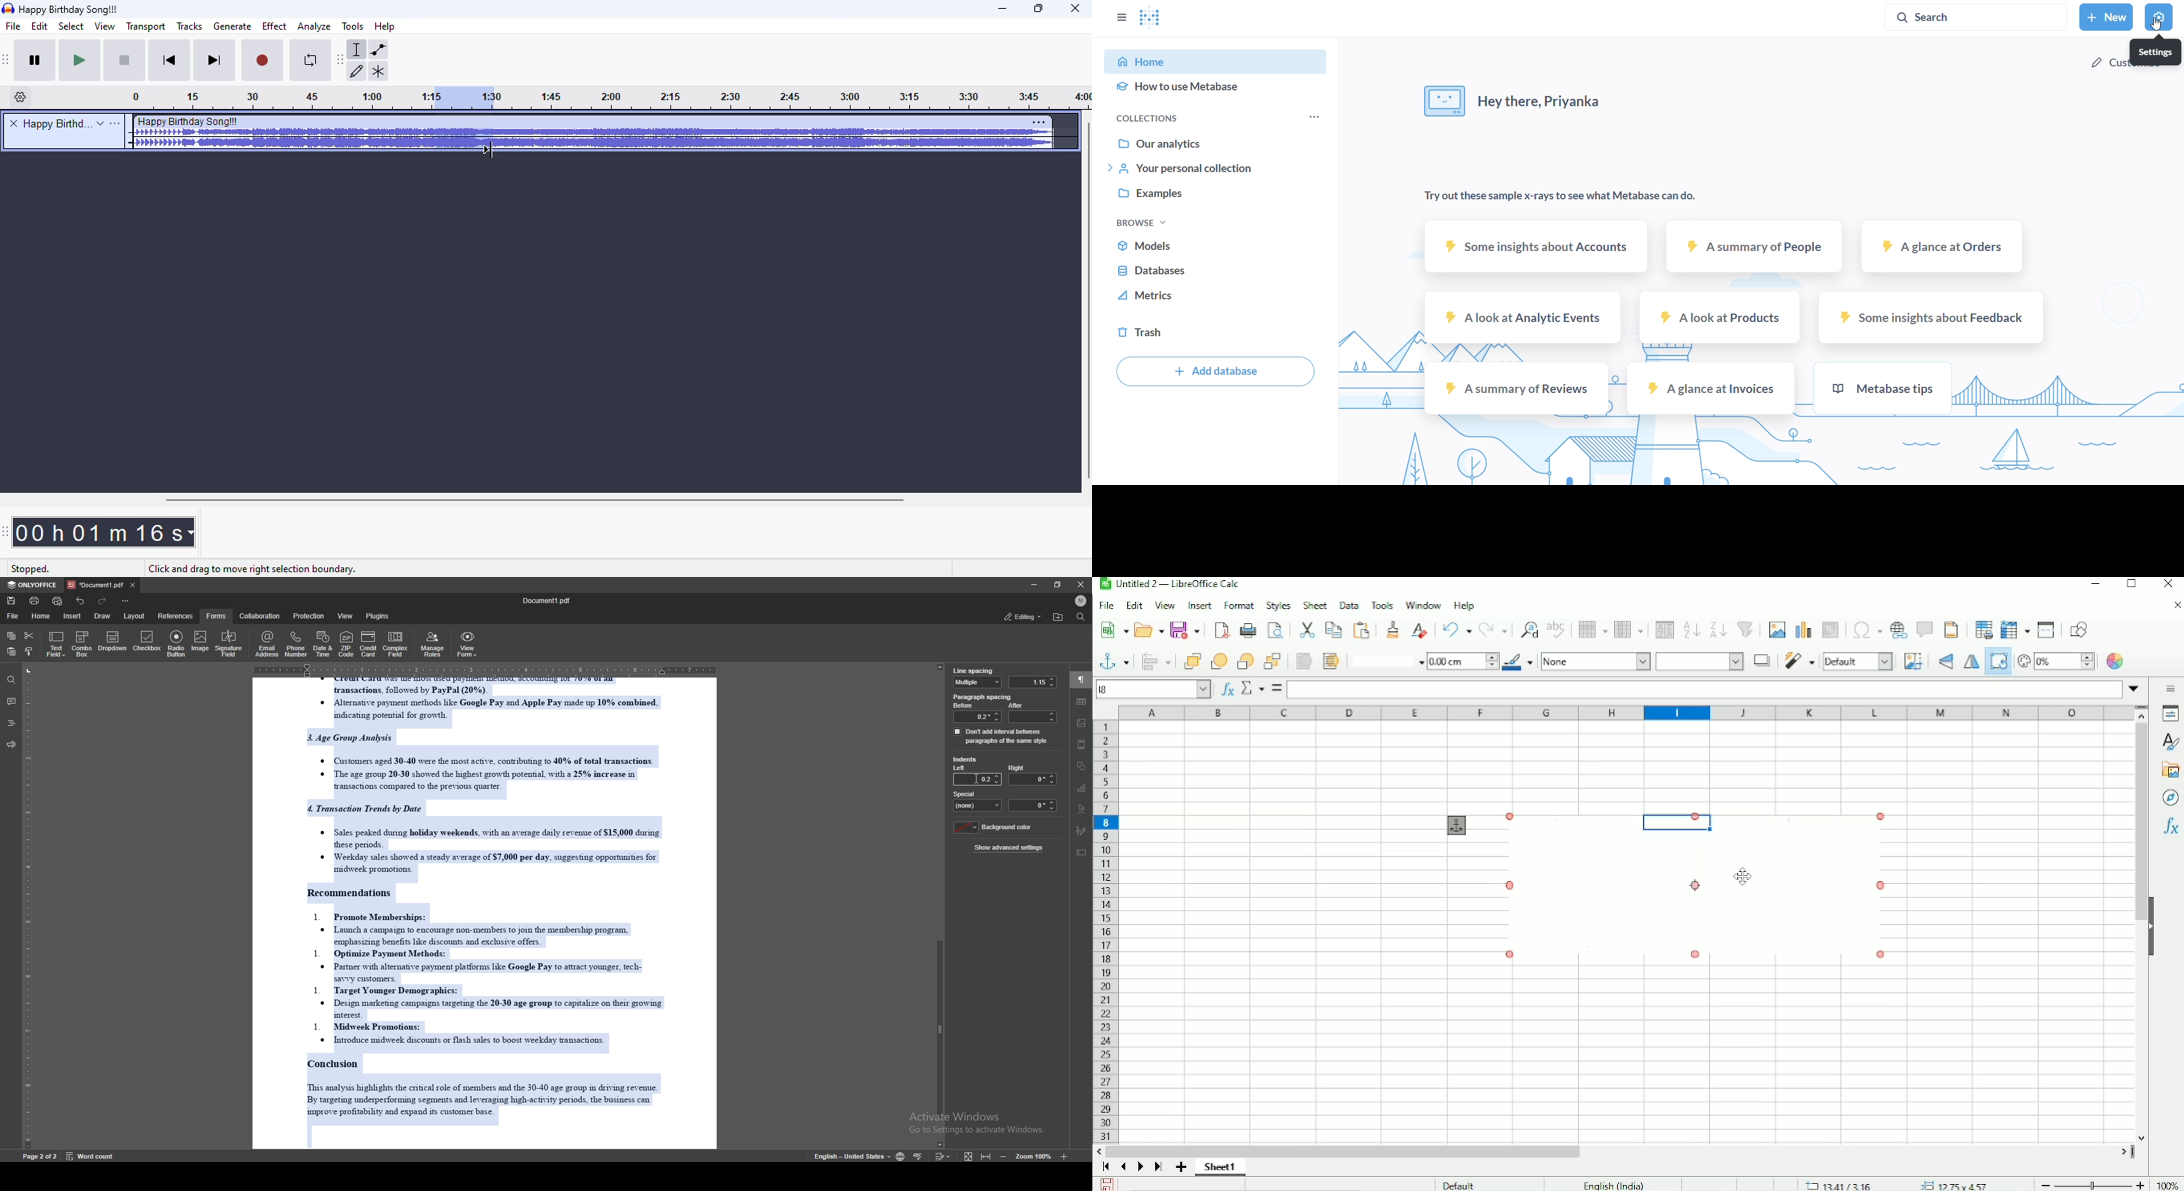 The image size is (2184, 1204). Describe the element at coordinates (1558, 629) in the screenshot. I see `Spell check` at that location.